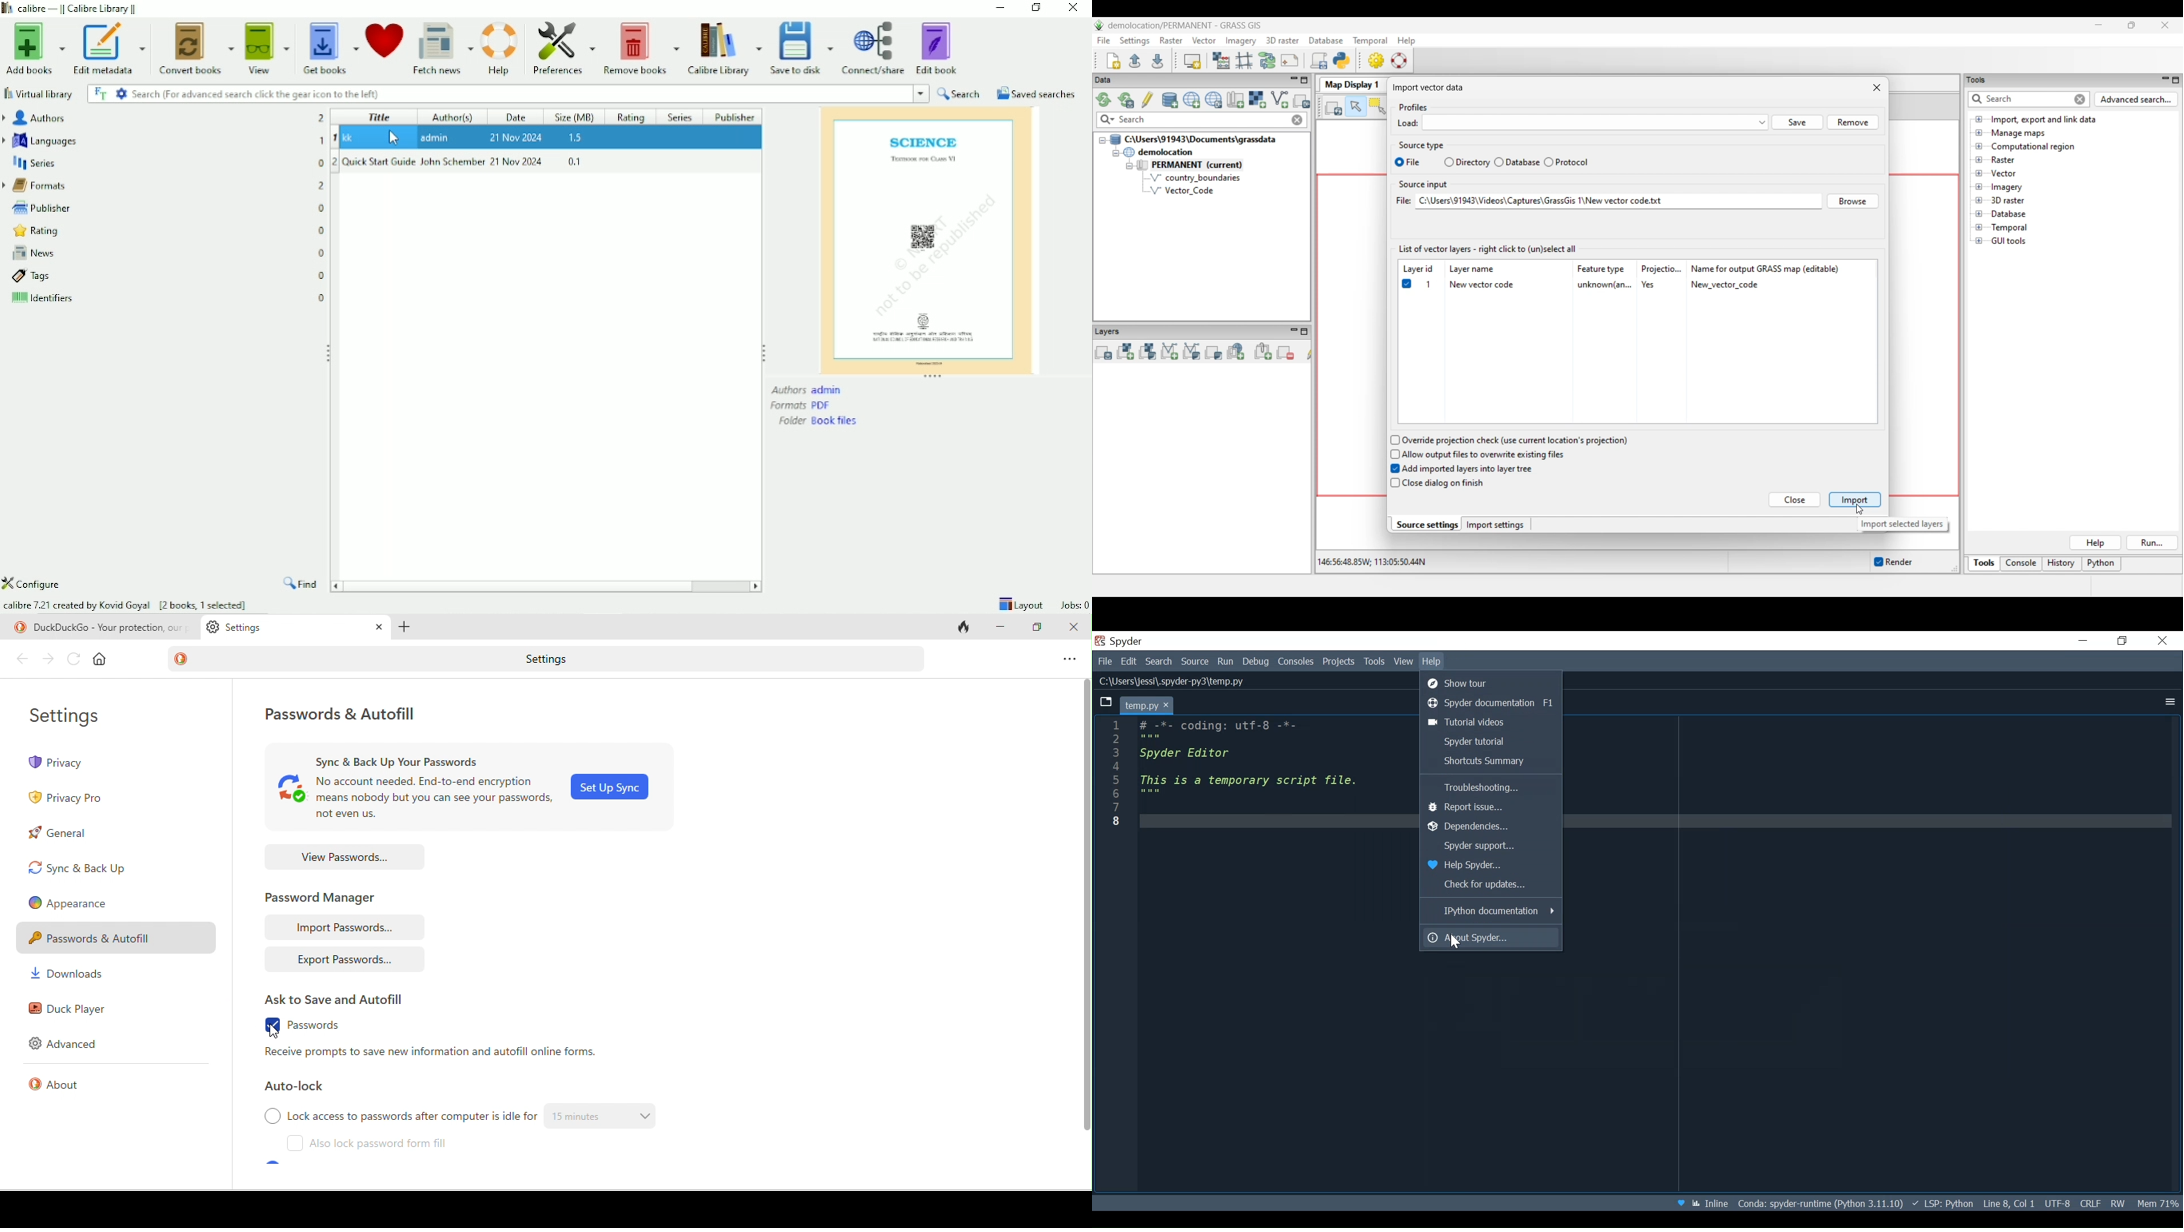  I want to click on 21 Nov 2024, so click(518, 161).